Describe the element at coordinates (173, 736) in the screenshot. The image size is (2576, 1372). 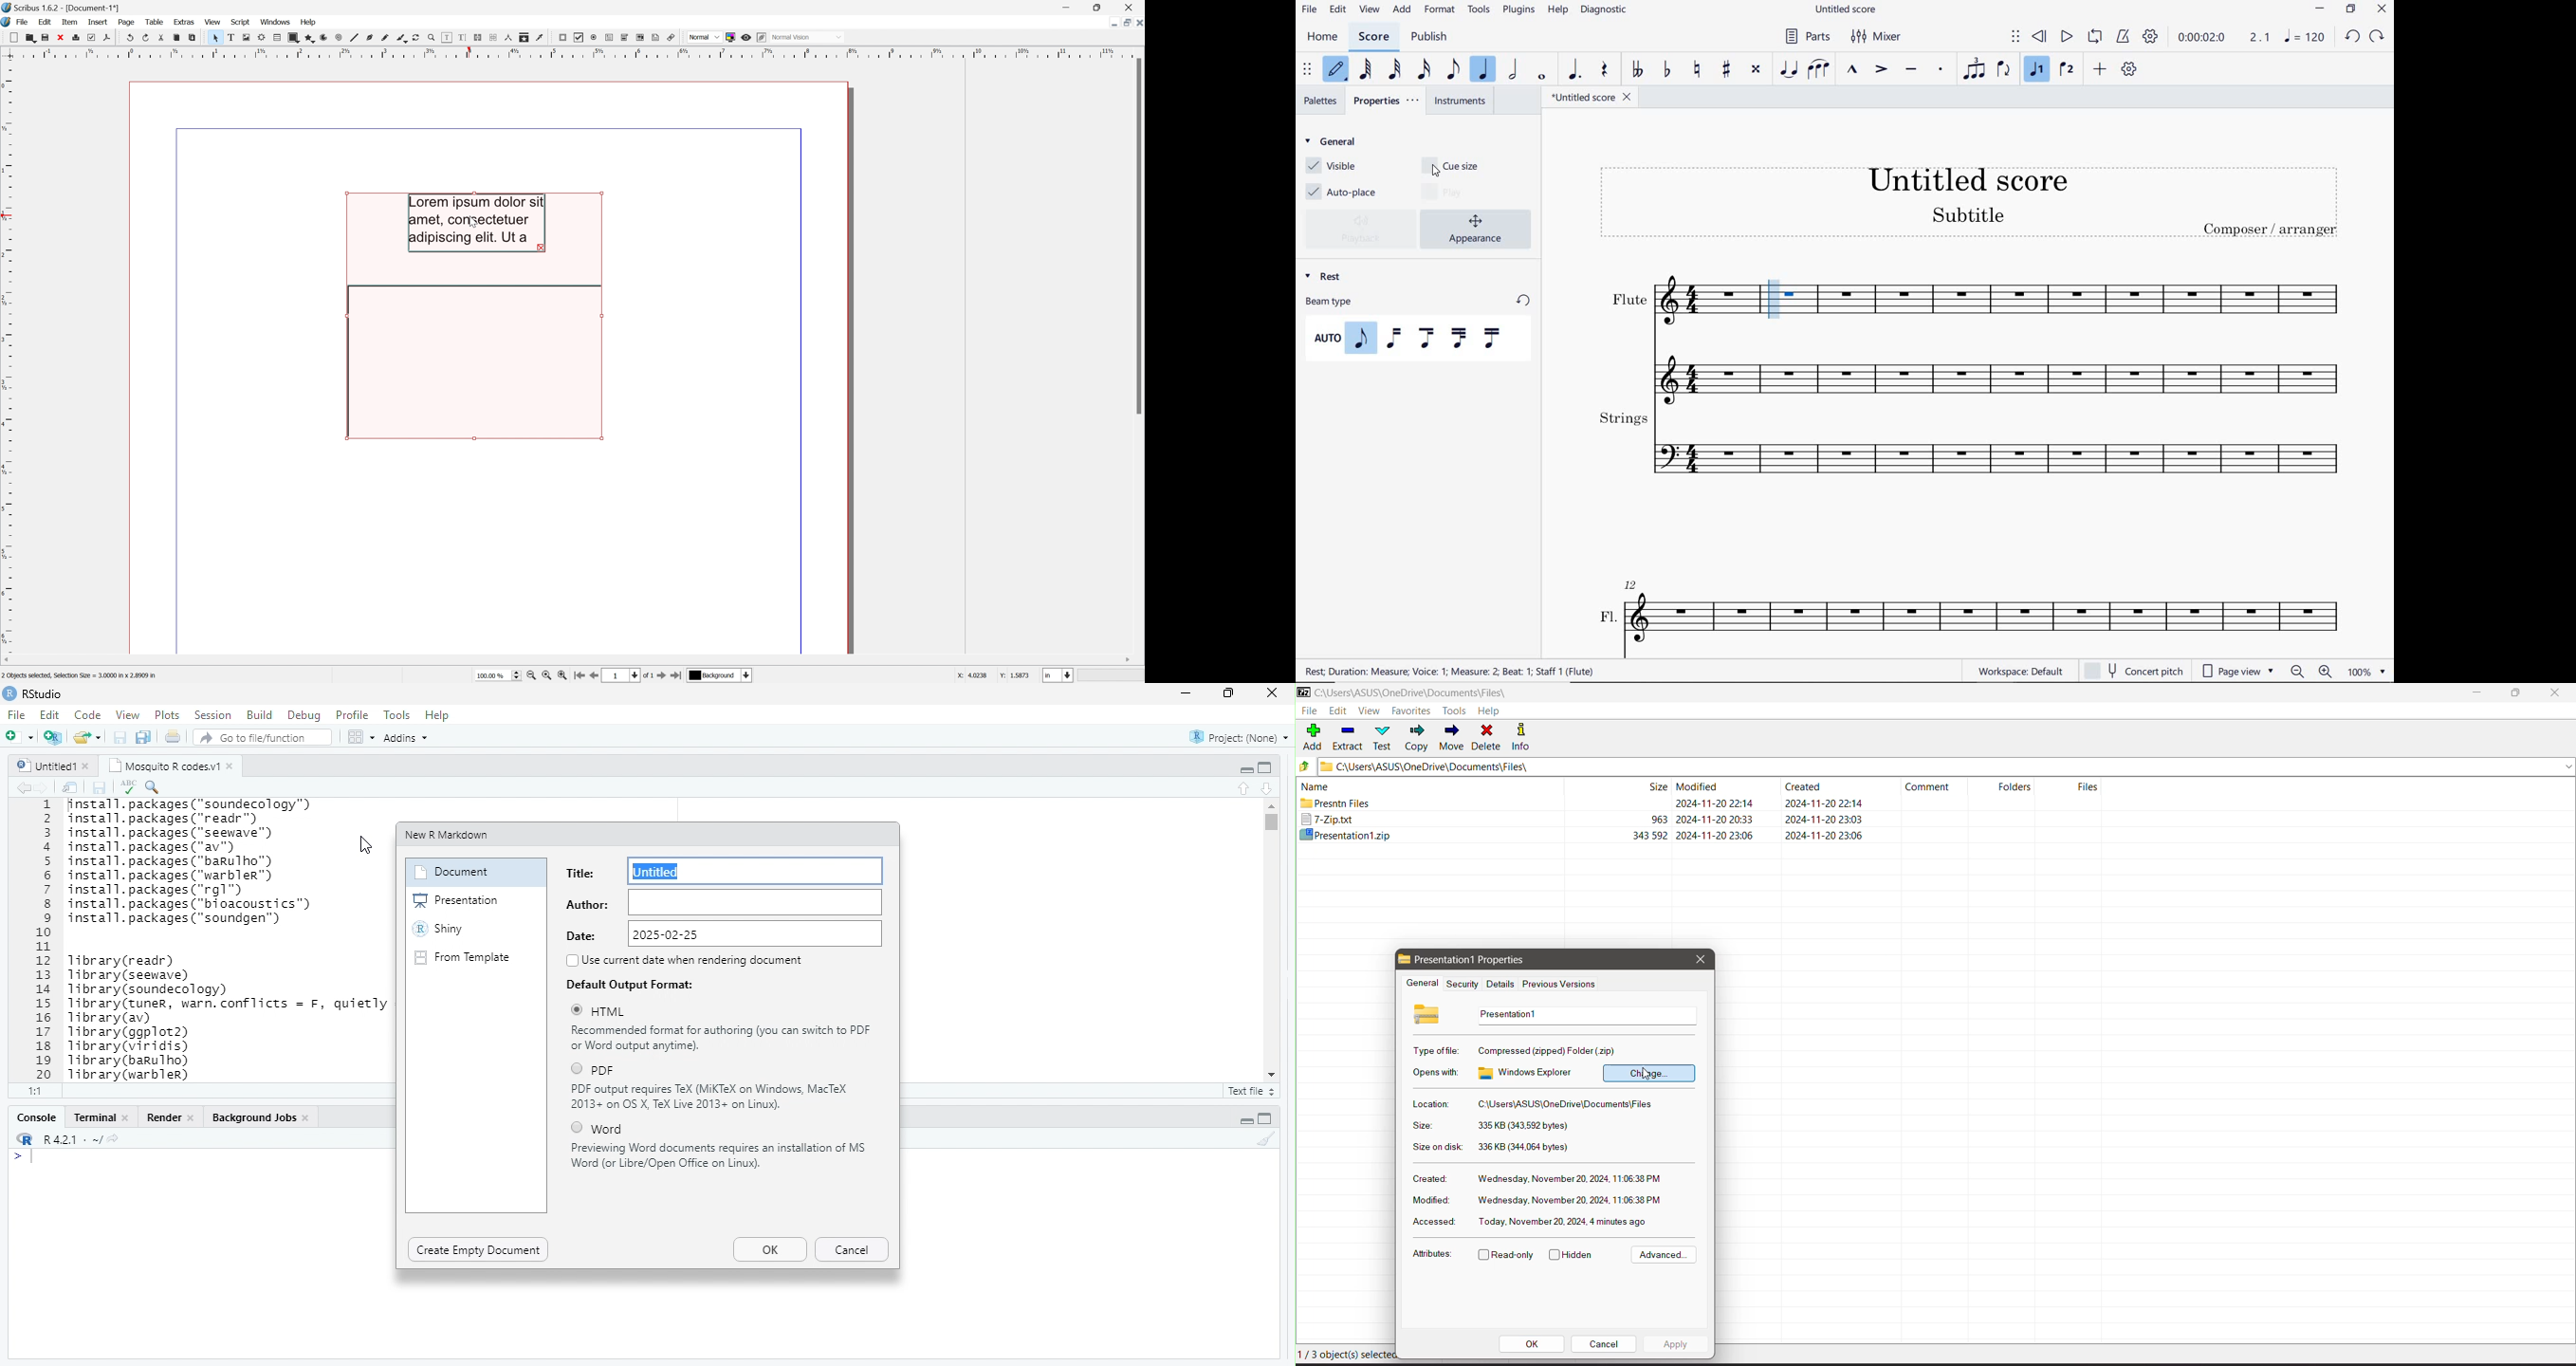
I see `print` at that location.